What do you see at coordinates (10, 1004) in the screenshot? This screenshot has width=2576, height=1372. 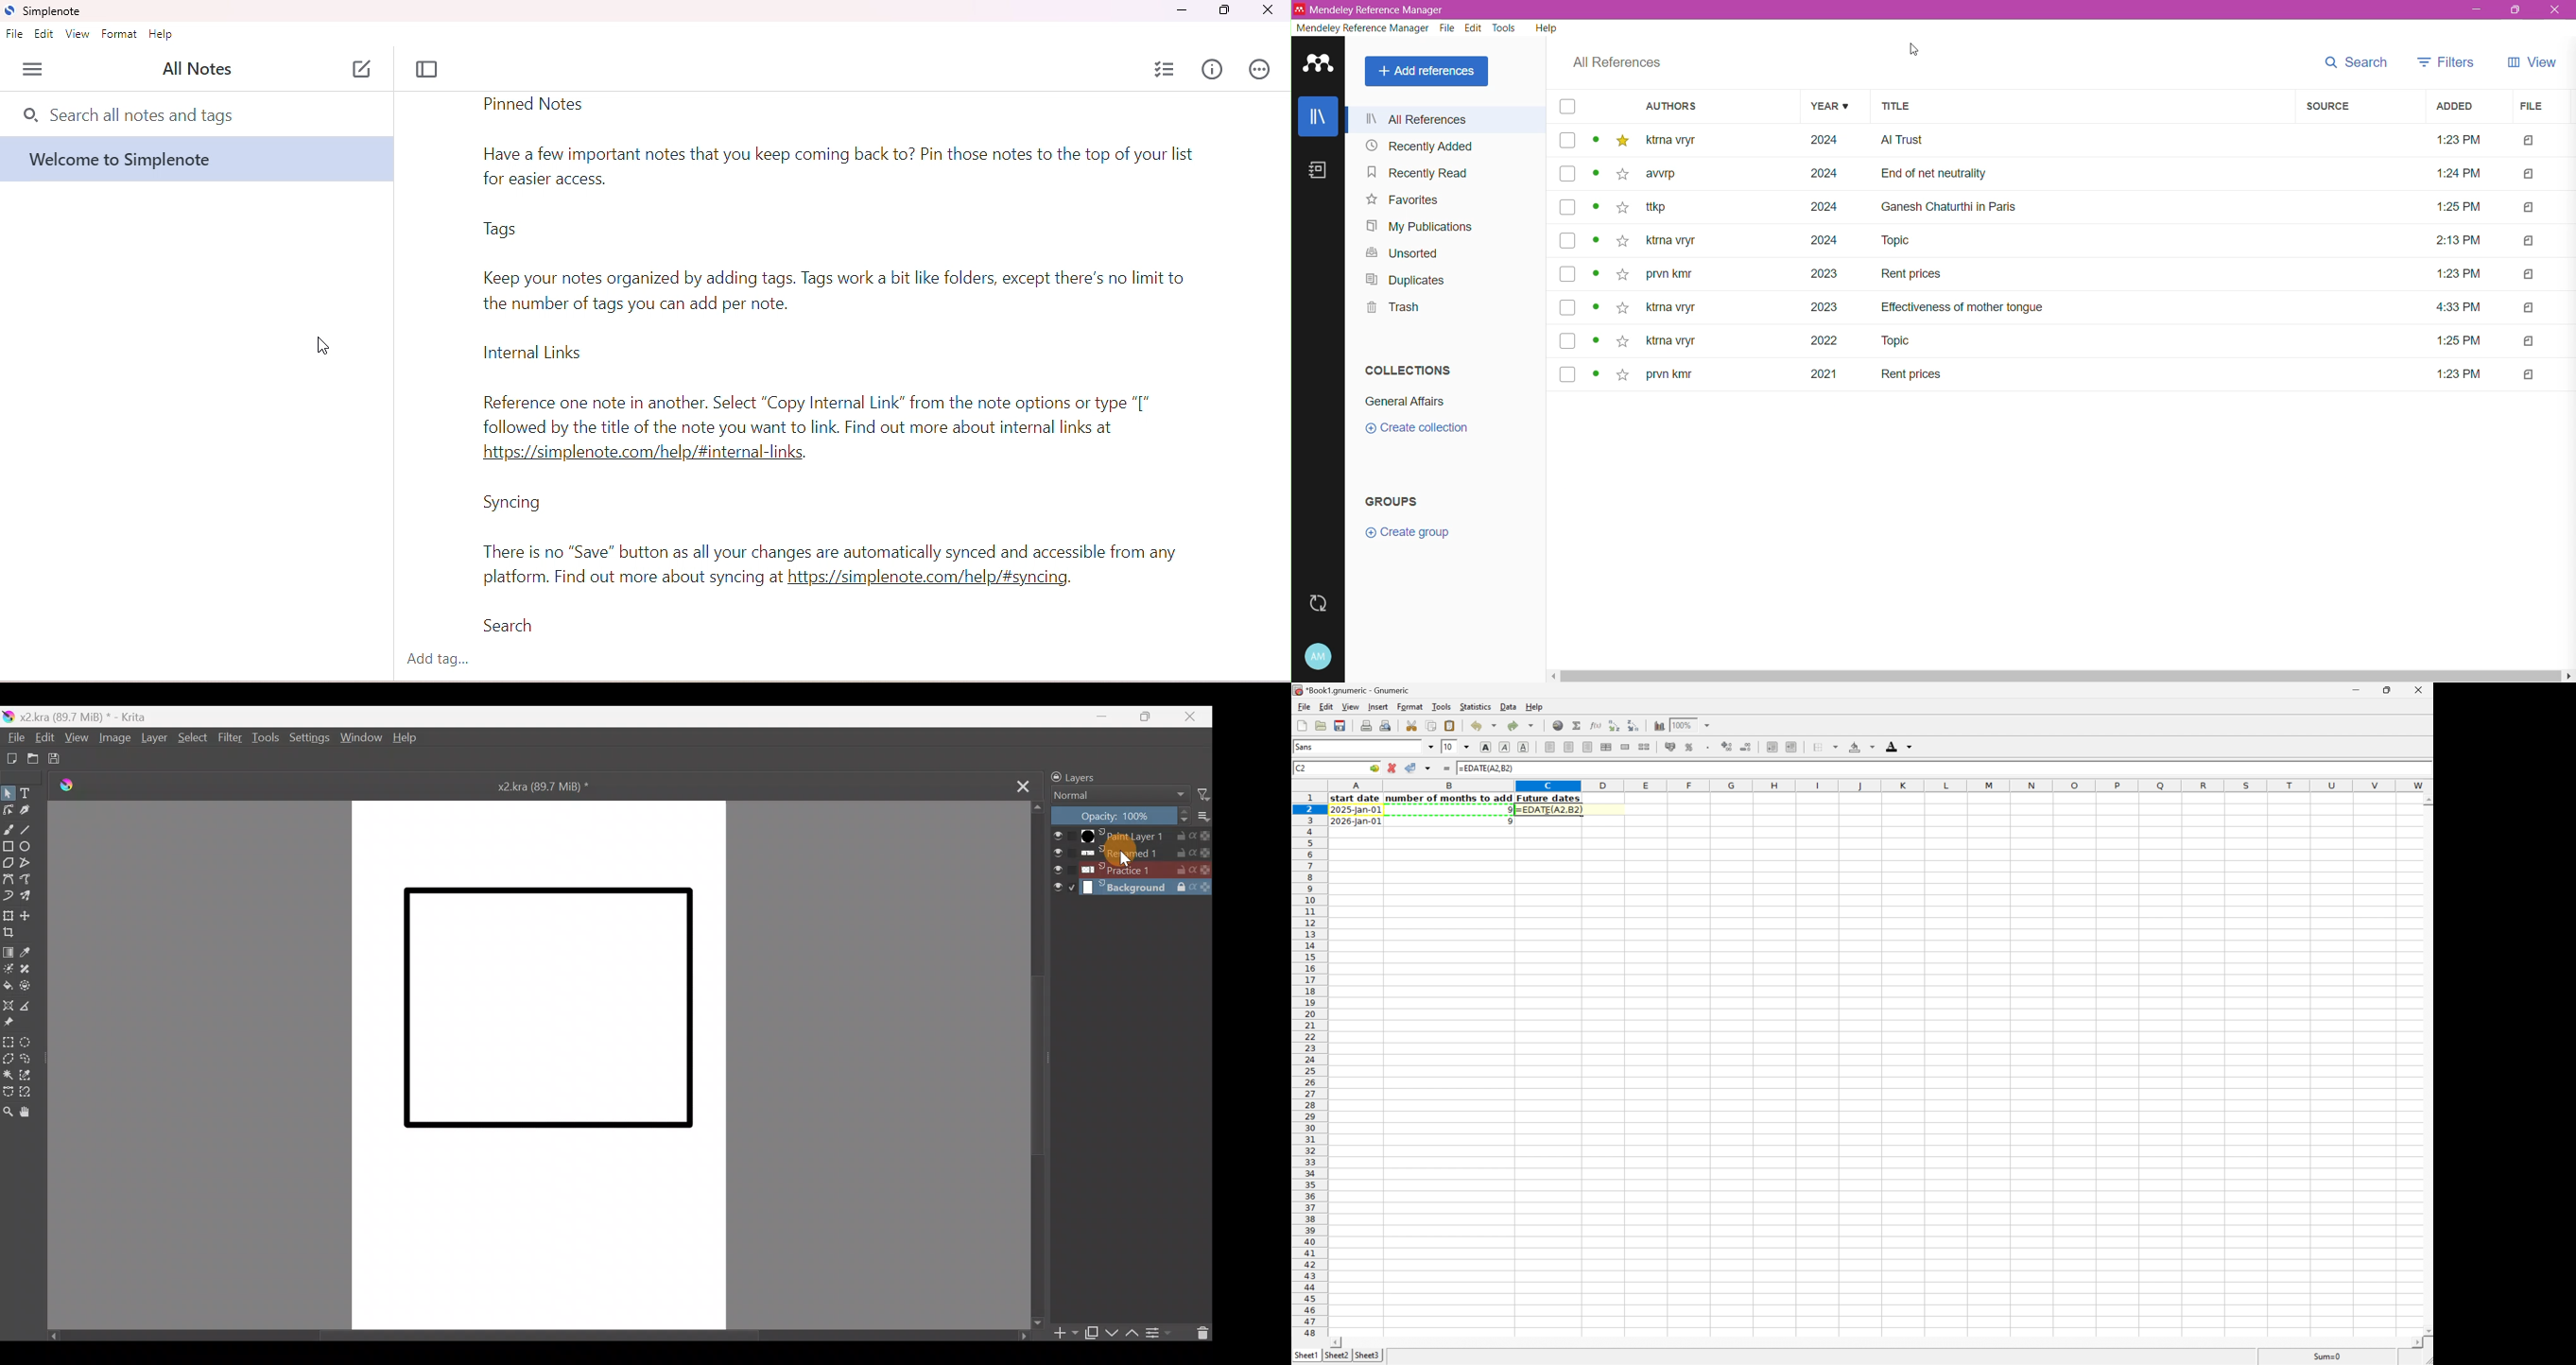 I see `Assistant tool` at bounding box center [10, 1004].